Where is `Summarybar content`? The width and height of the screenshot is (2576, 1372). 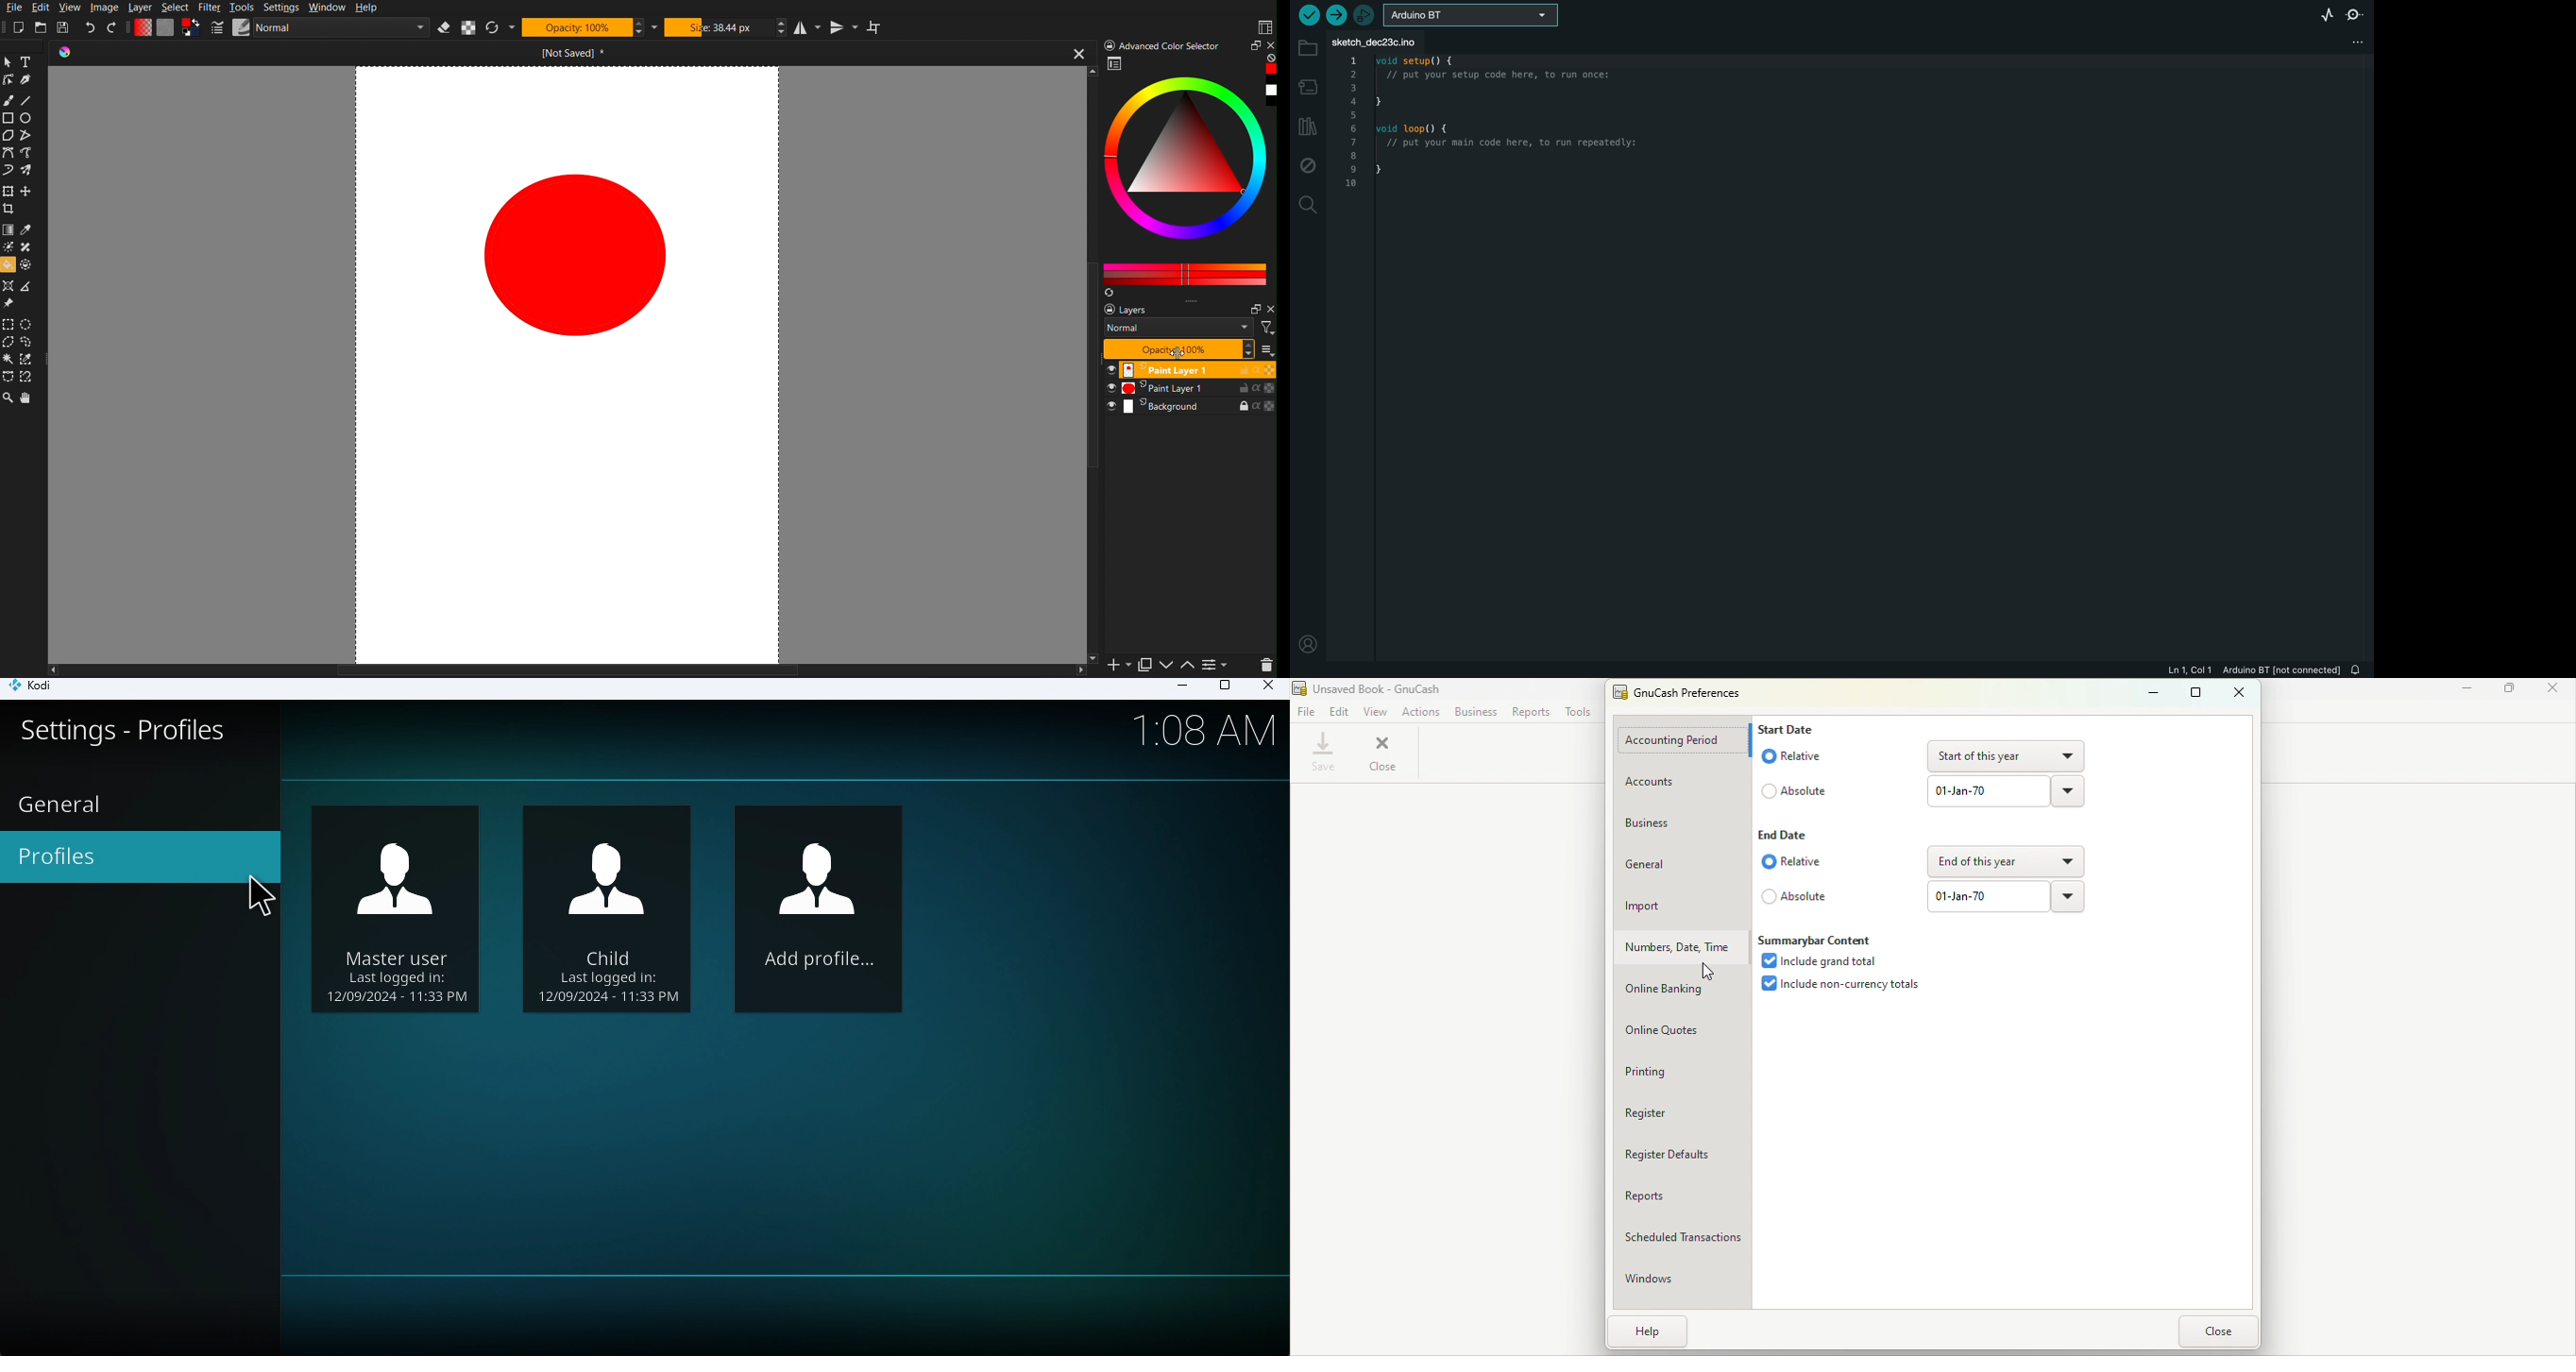 Summarybar content is located at coordinates (1815, 941).